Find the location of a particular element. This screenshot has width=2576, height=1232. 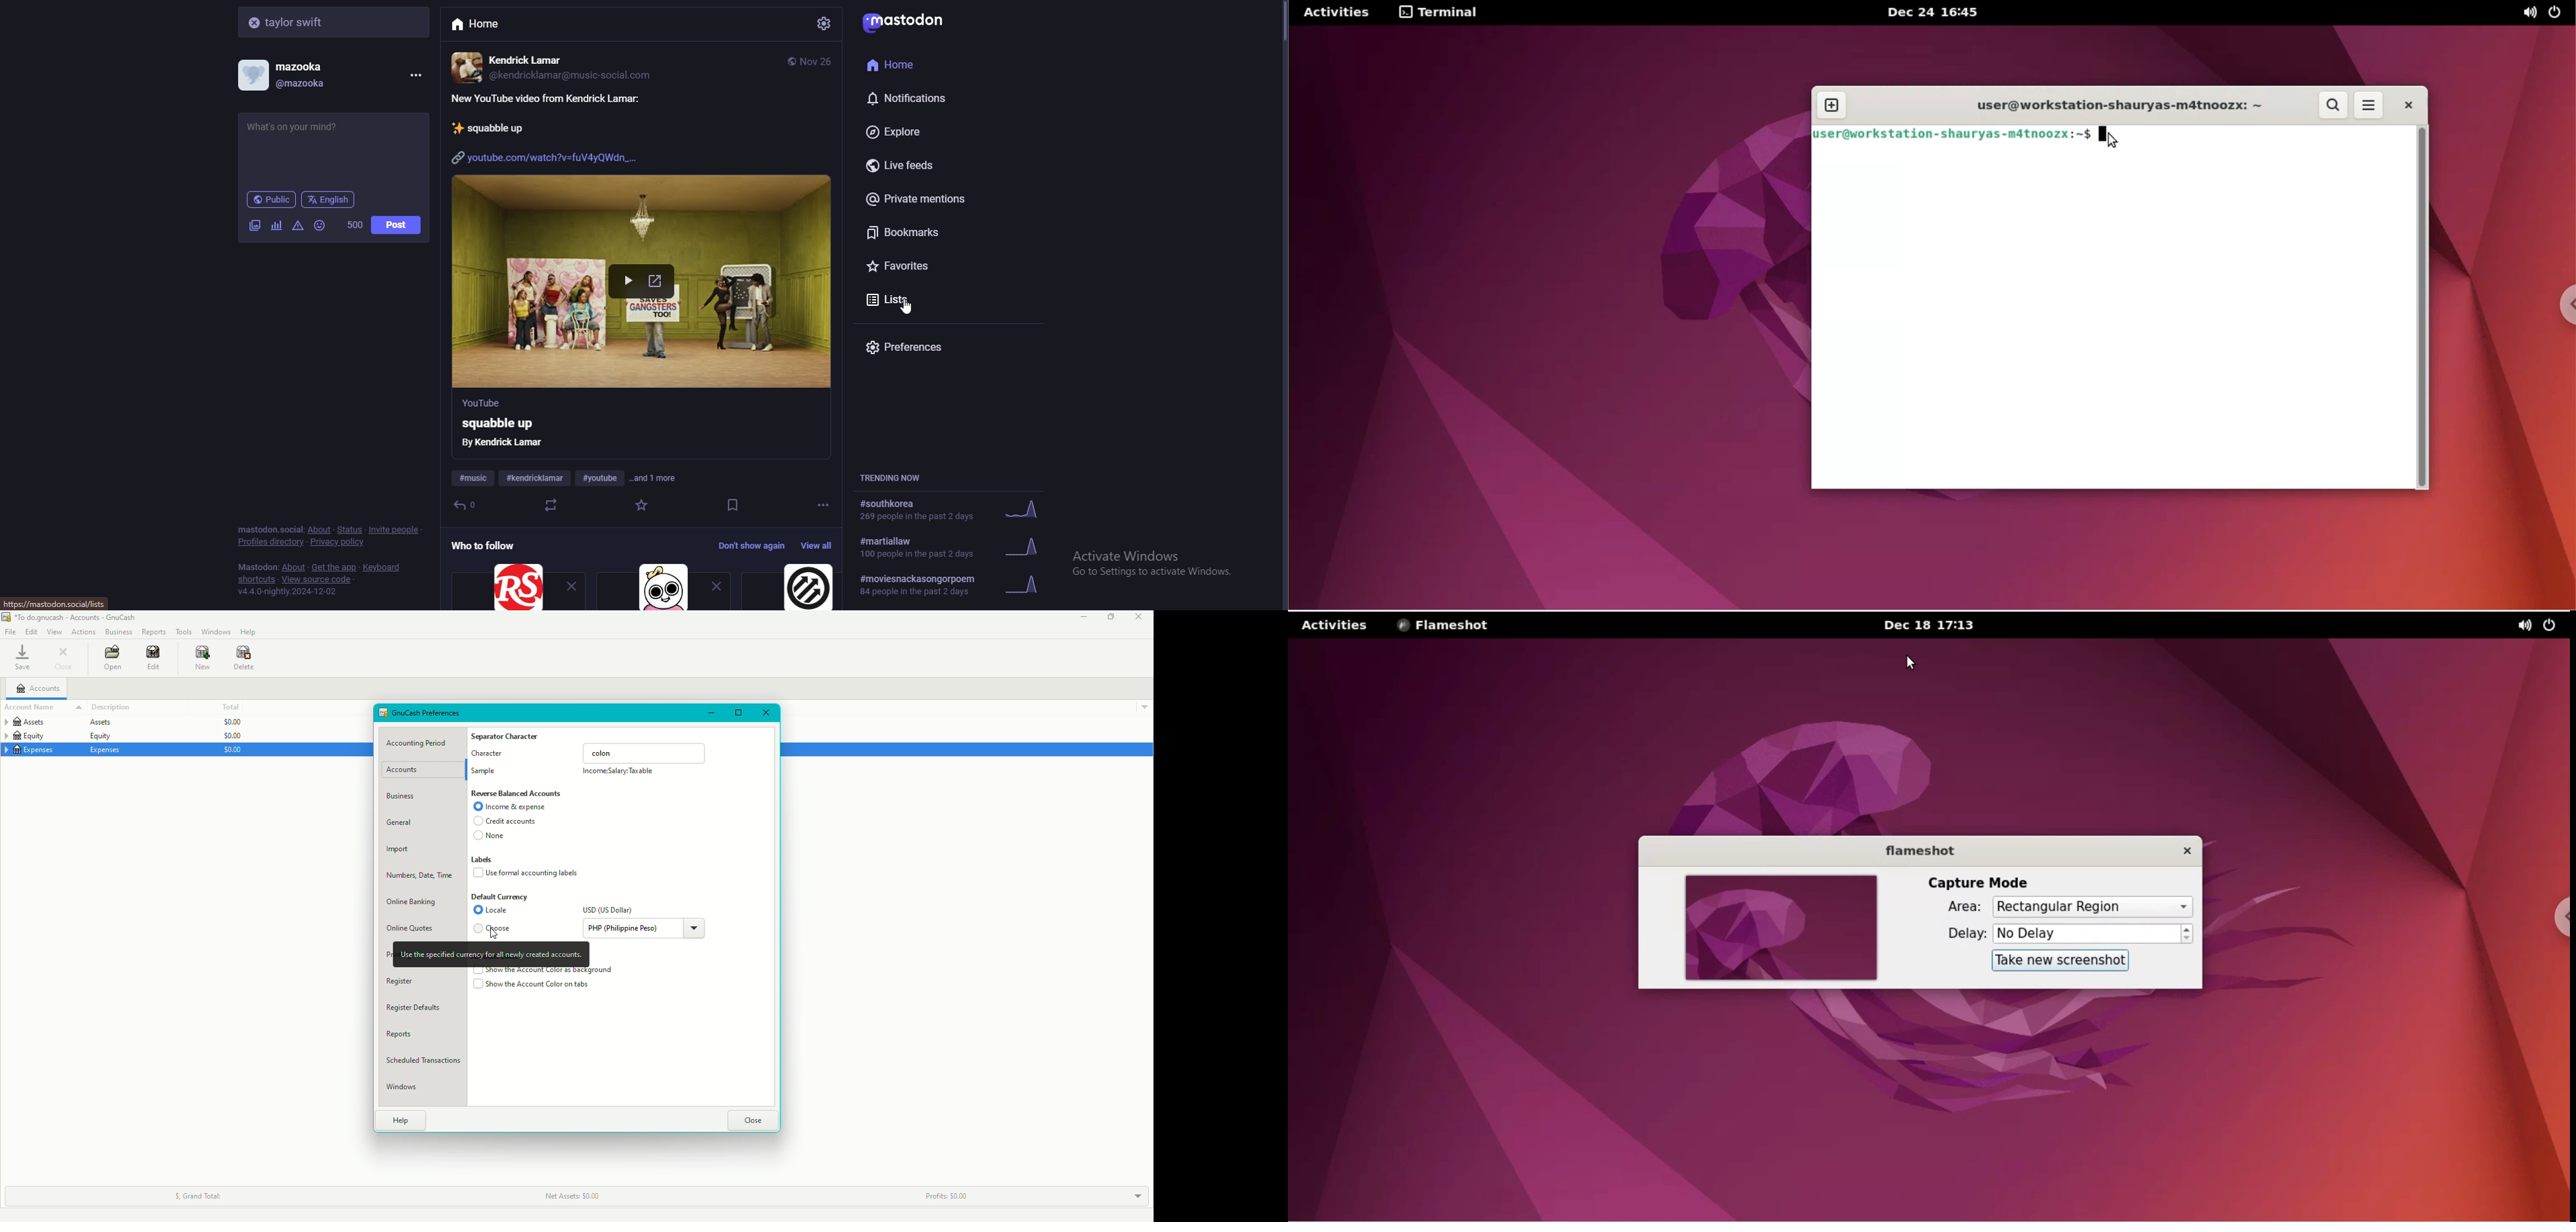

Credit accounts is located at coordinates (504, 822).